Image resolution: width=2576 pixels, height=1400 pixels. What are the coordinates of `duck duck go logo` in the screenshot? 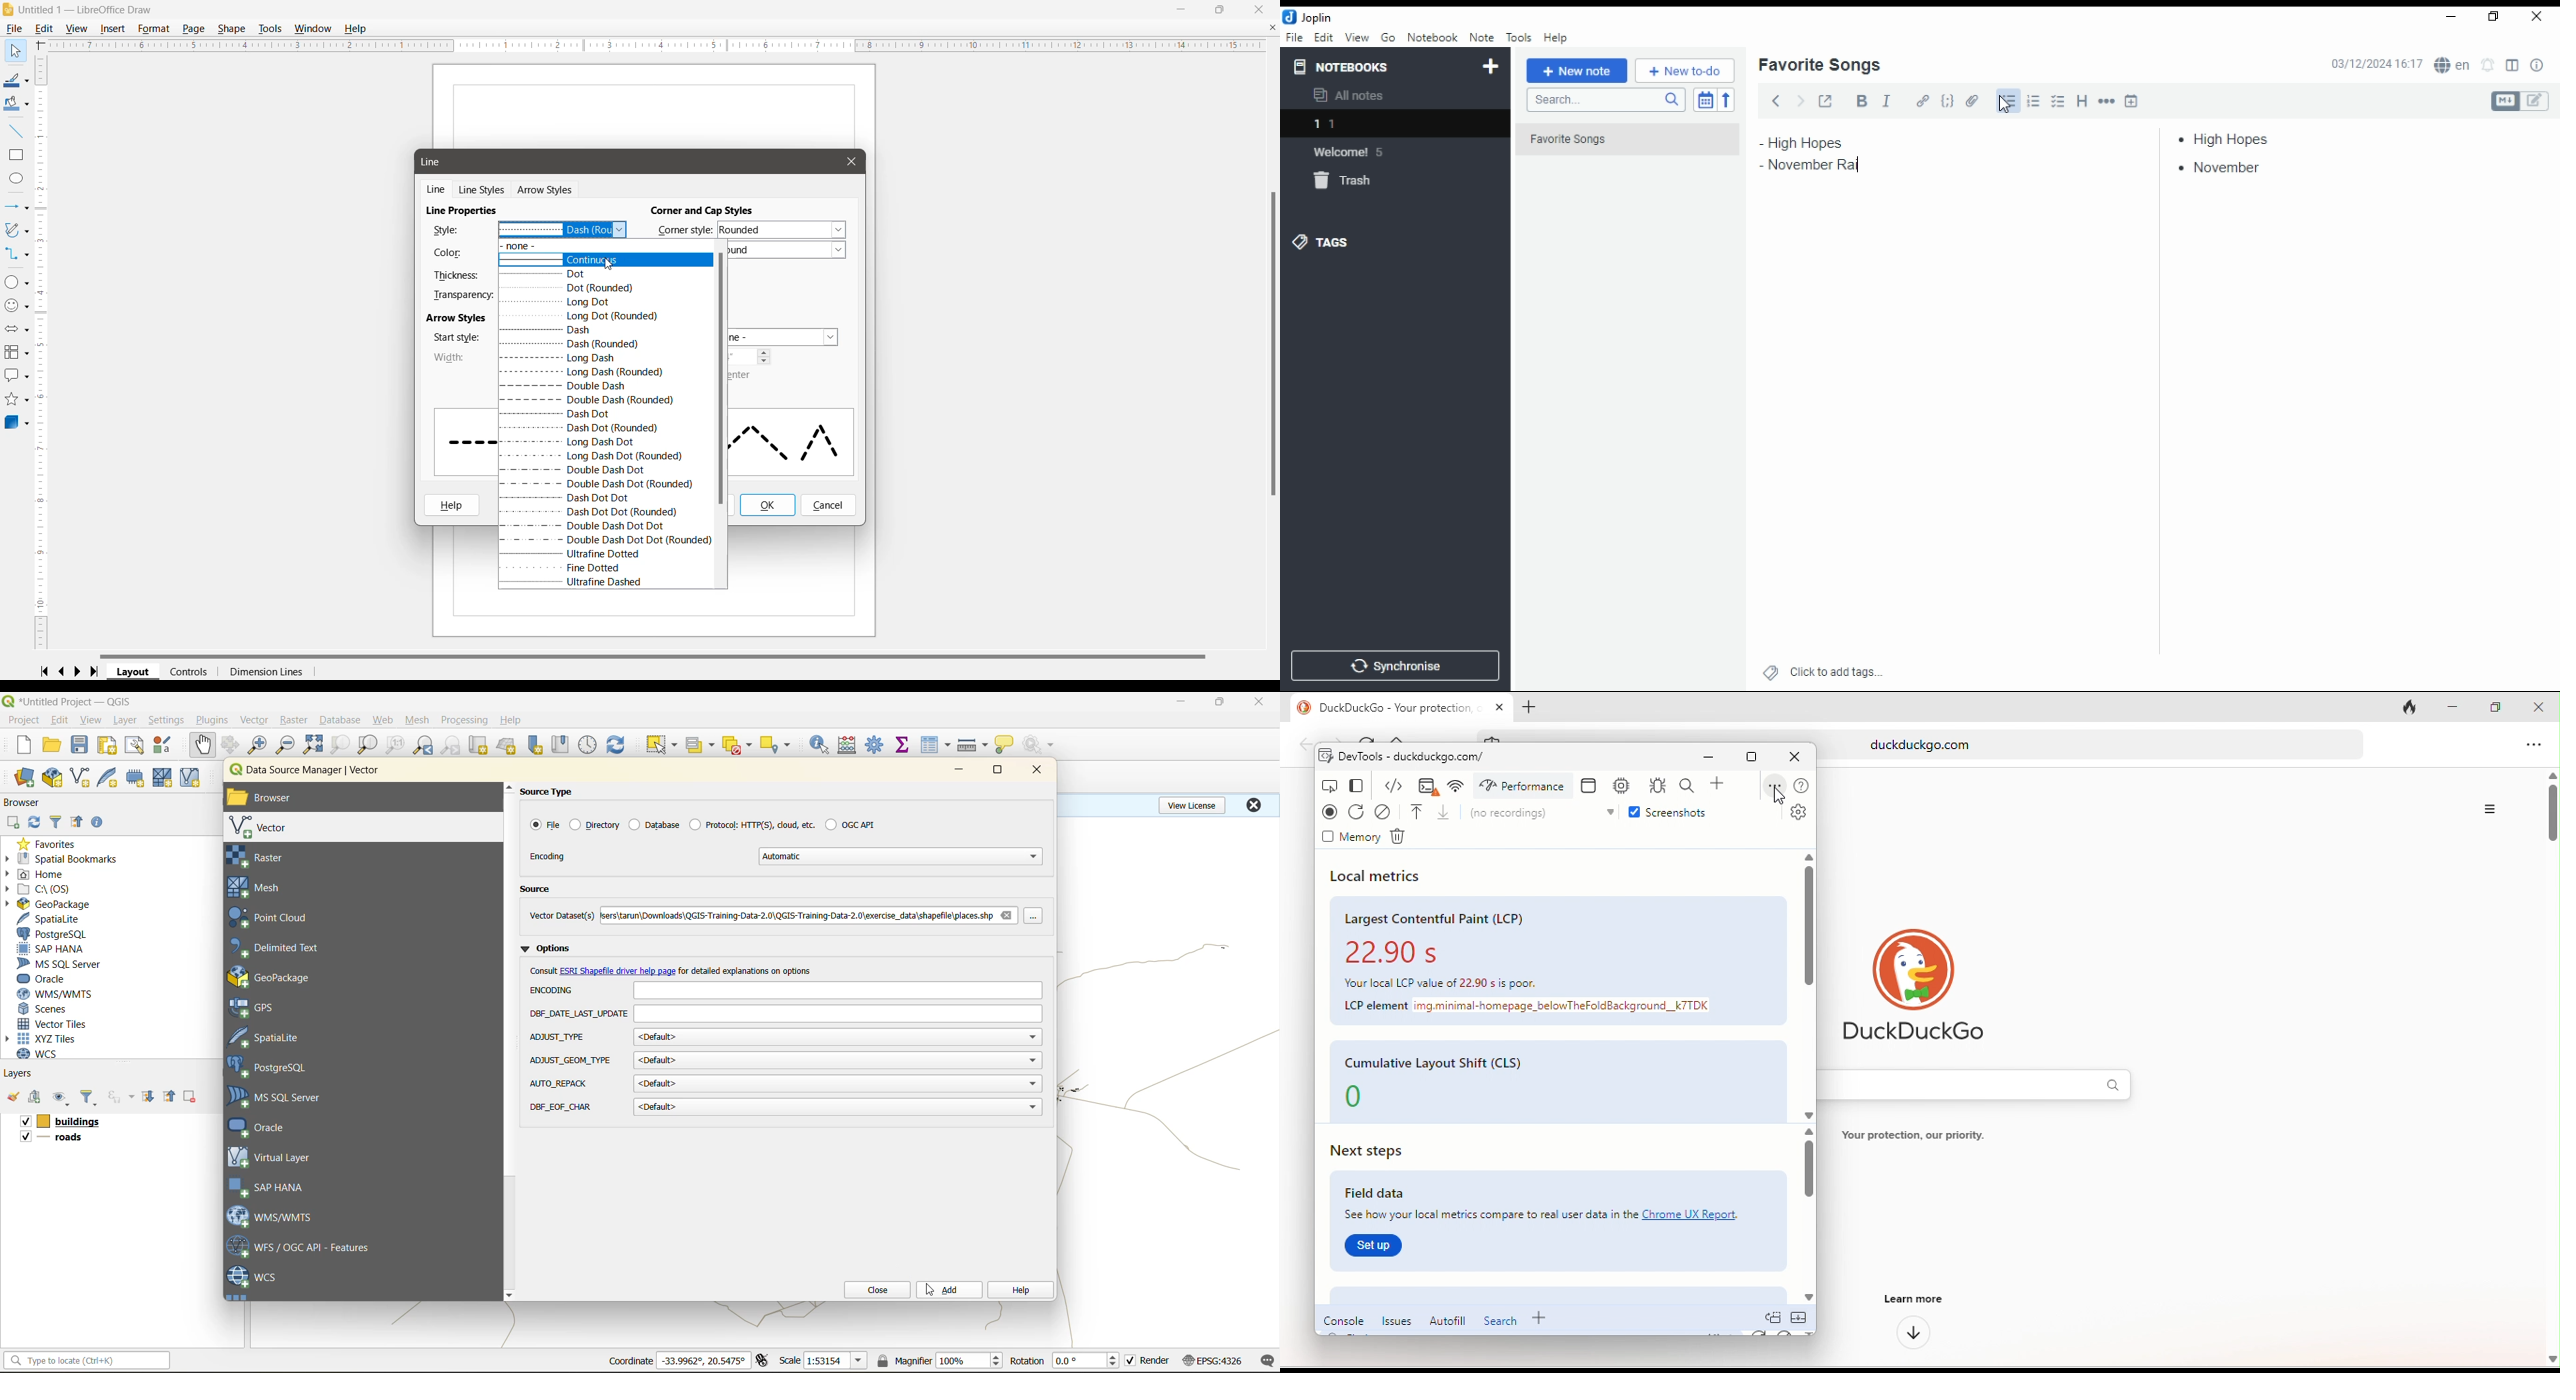 It's located at (1925, 968).